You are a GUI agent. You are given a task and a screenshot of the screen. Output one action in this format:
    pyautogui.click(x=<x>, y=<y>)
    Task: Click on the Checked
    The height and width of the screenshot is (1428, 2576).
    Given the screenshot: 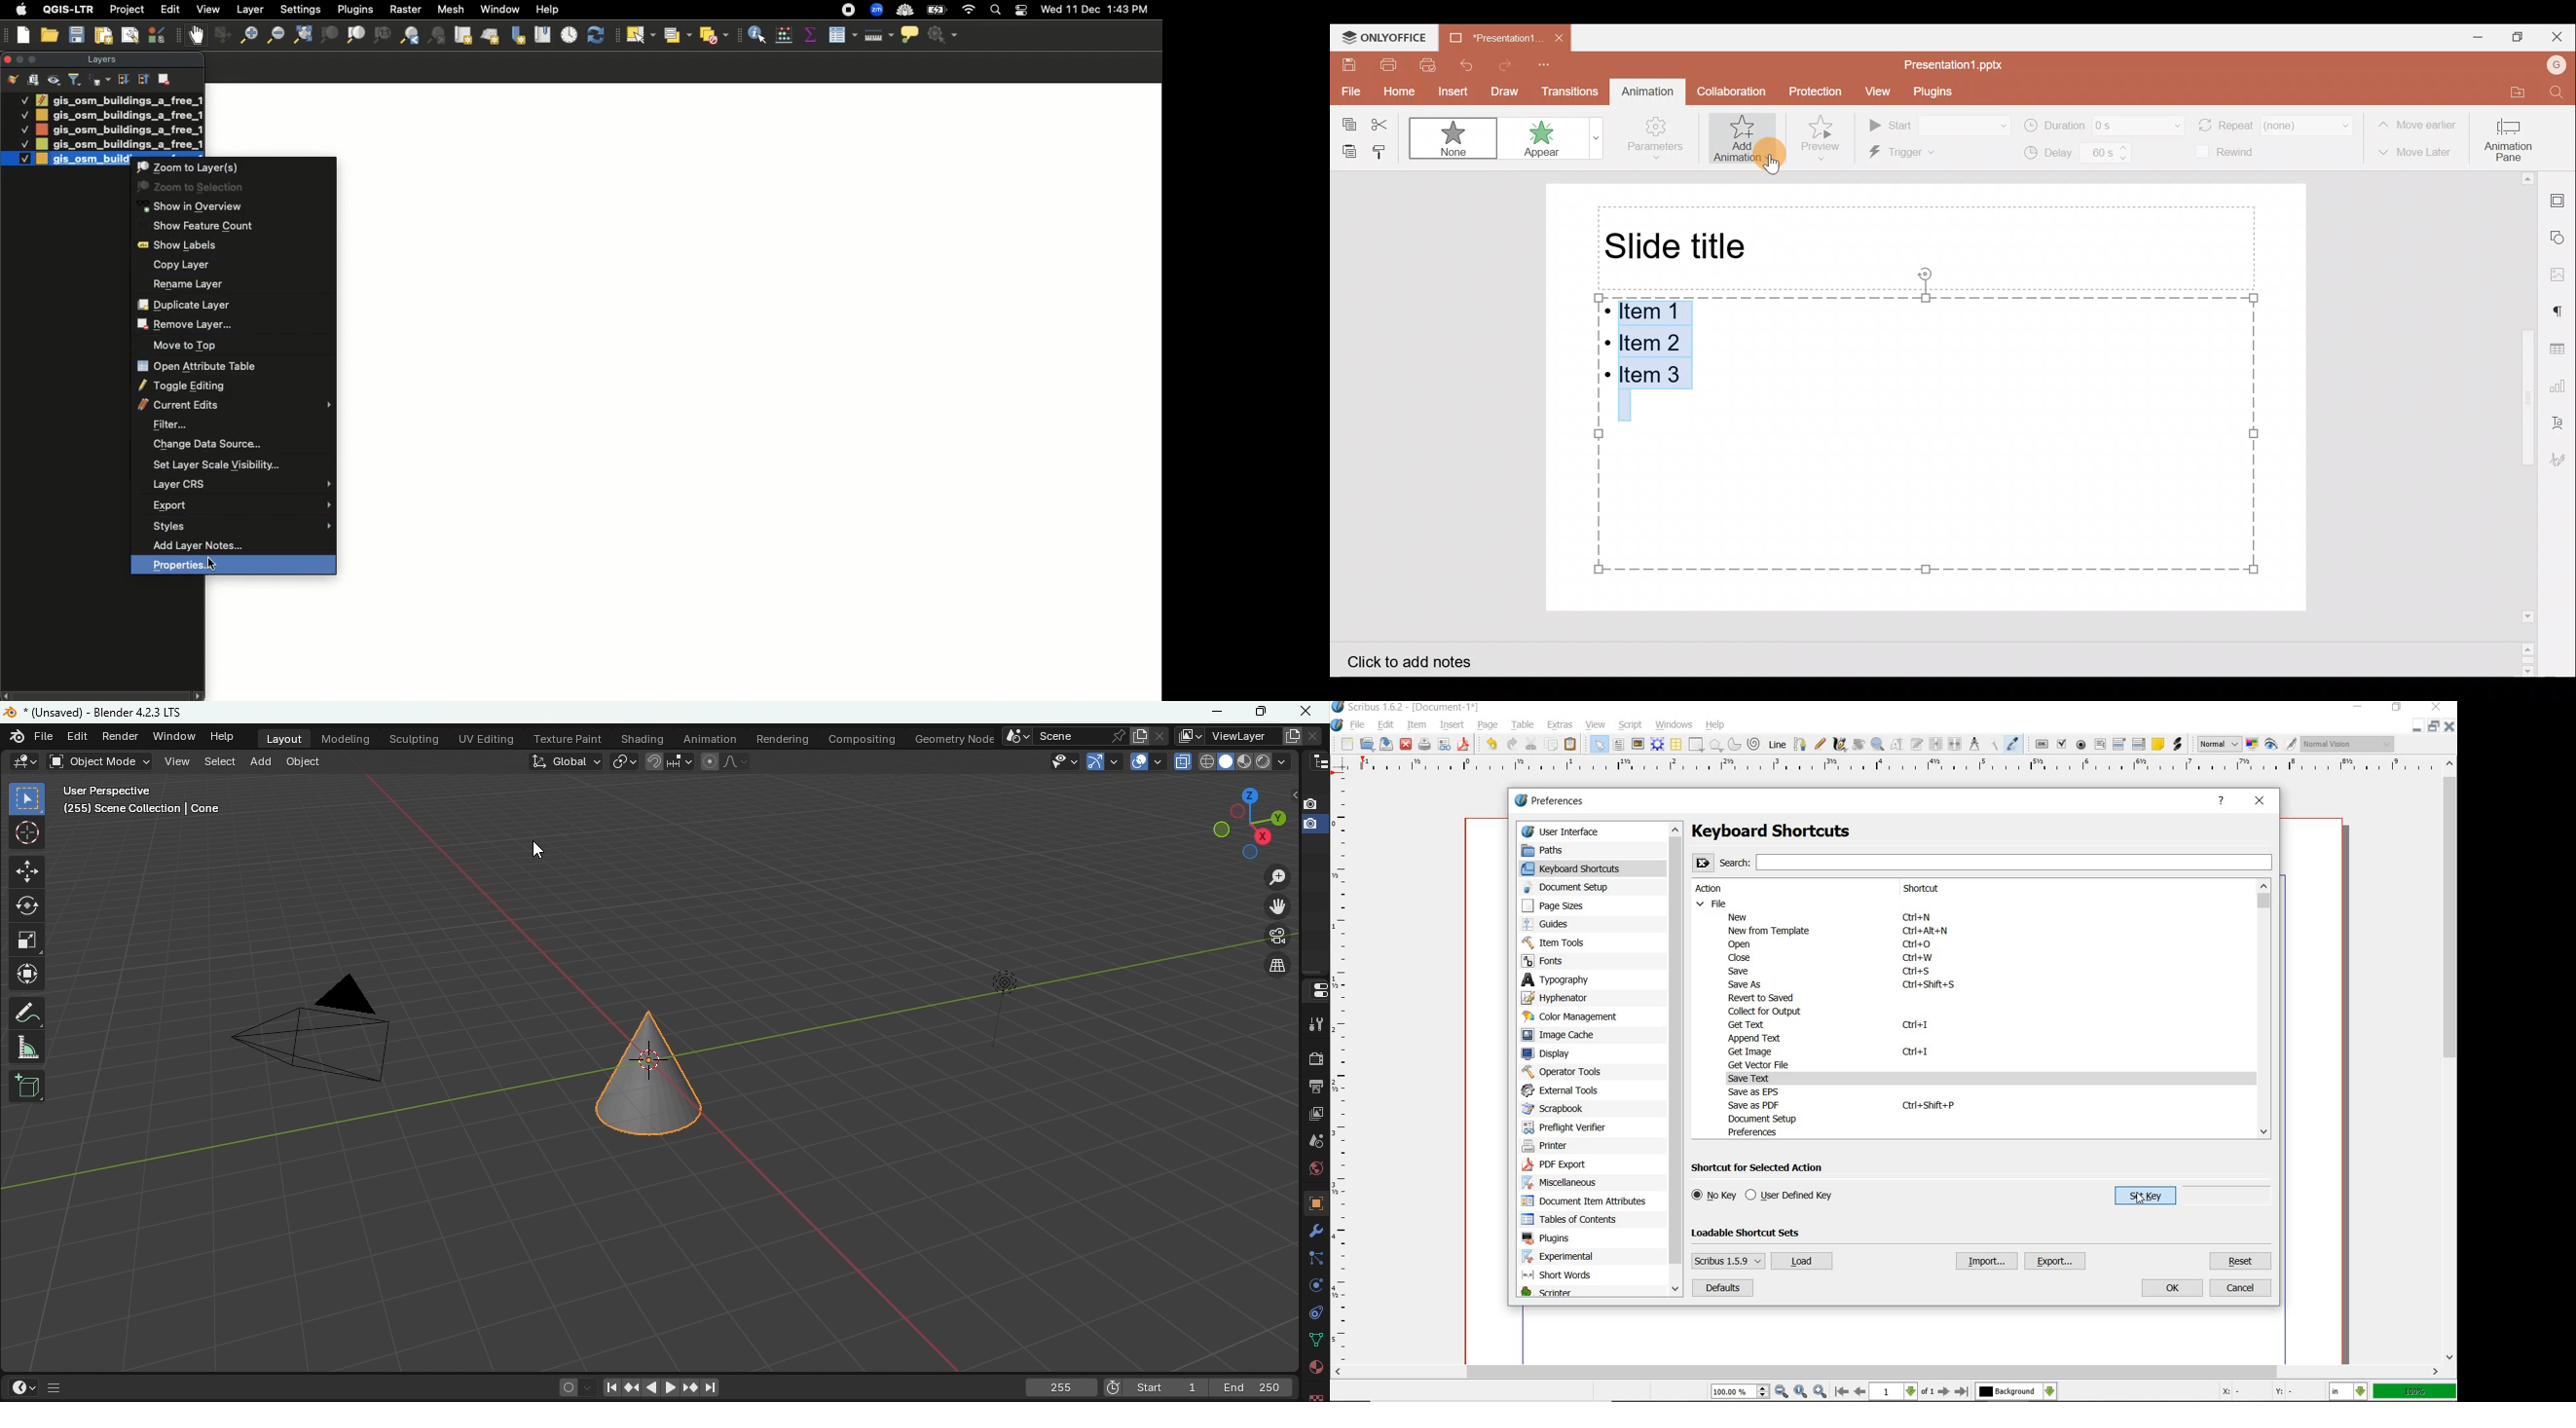 What is the action you would take?
    pyautogui.click(x=16, y=158)
    